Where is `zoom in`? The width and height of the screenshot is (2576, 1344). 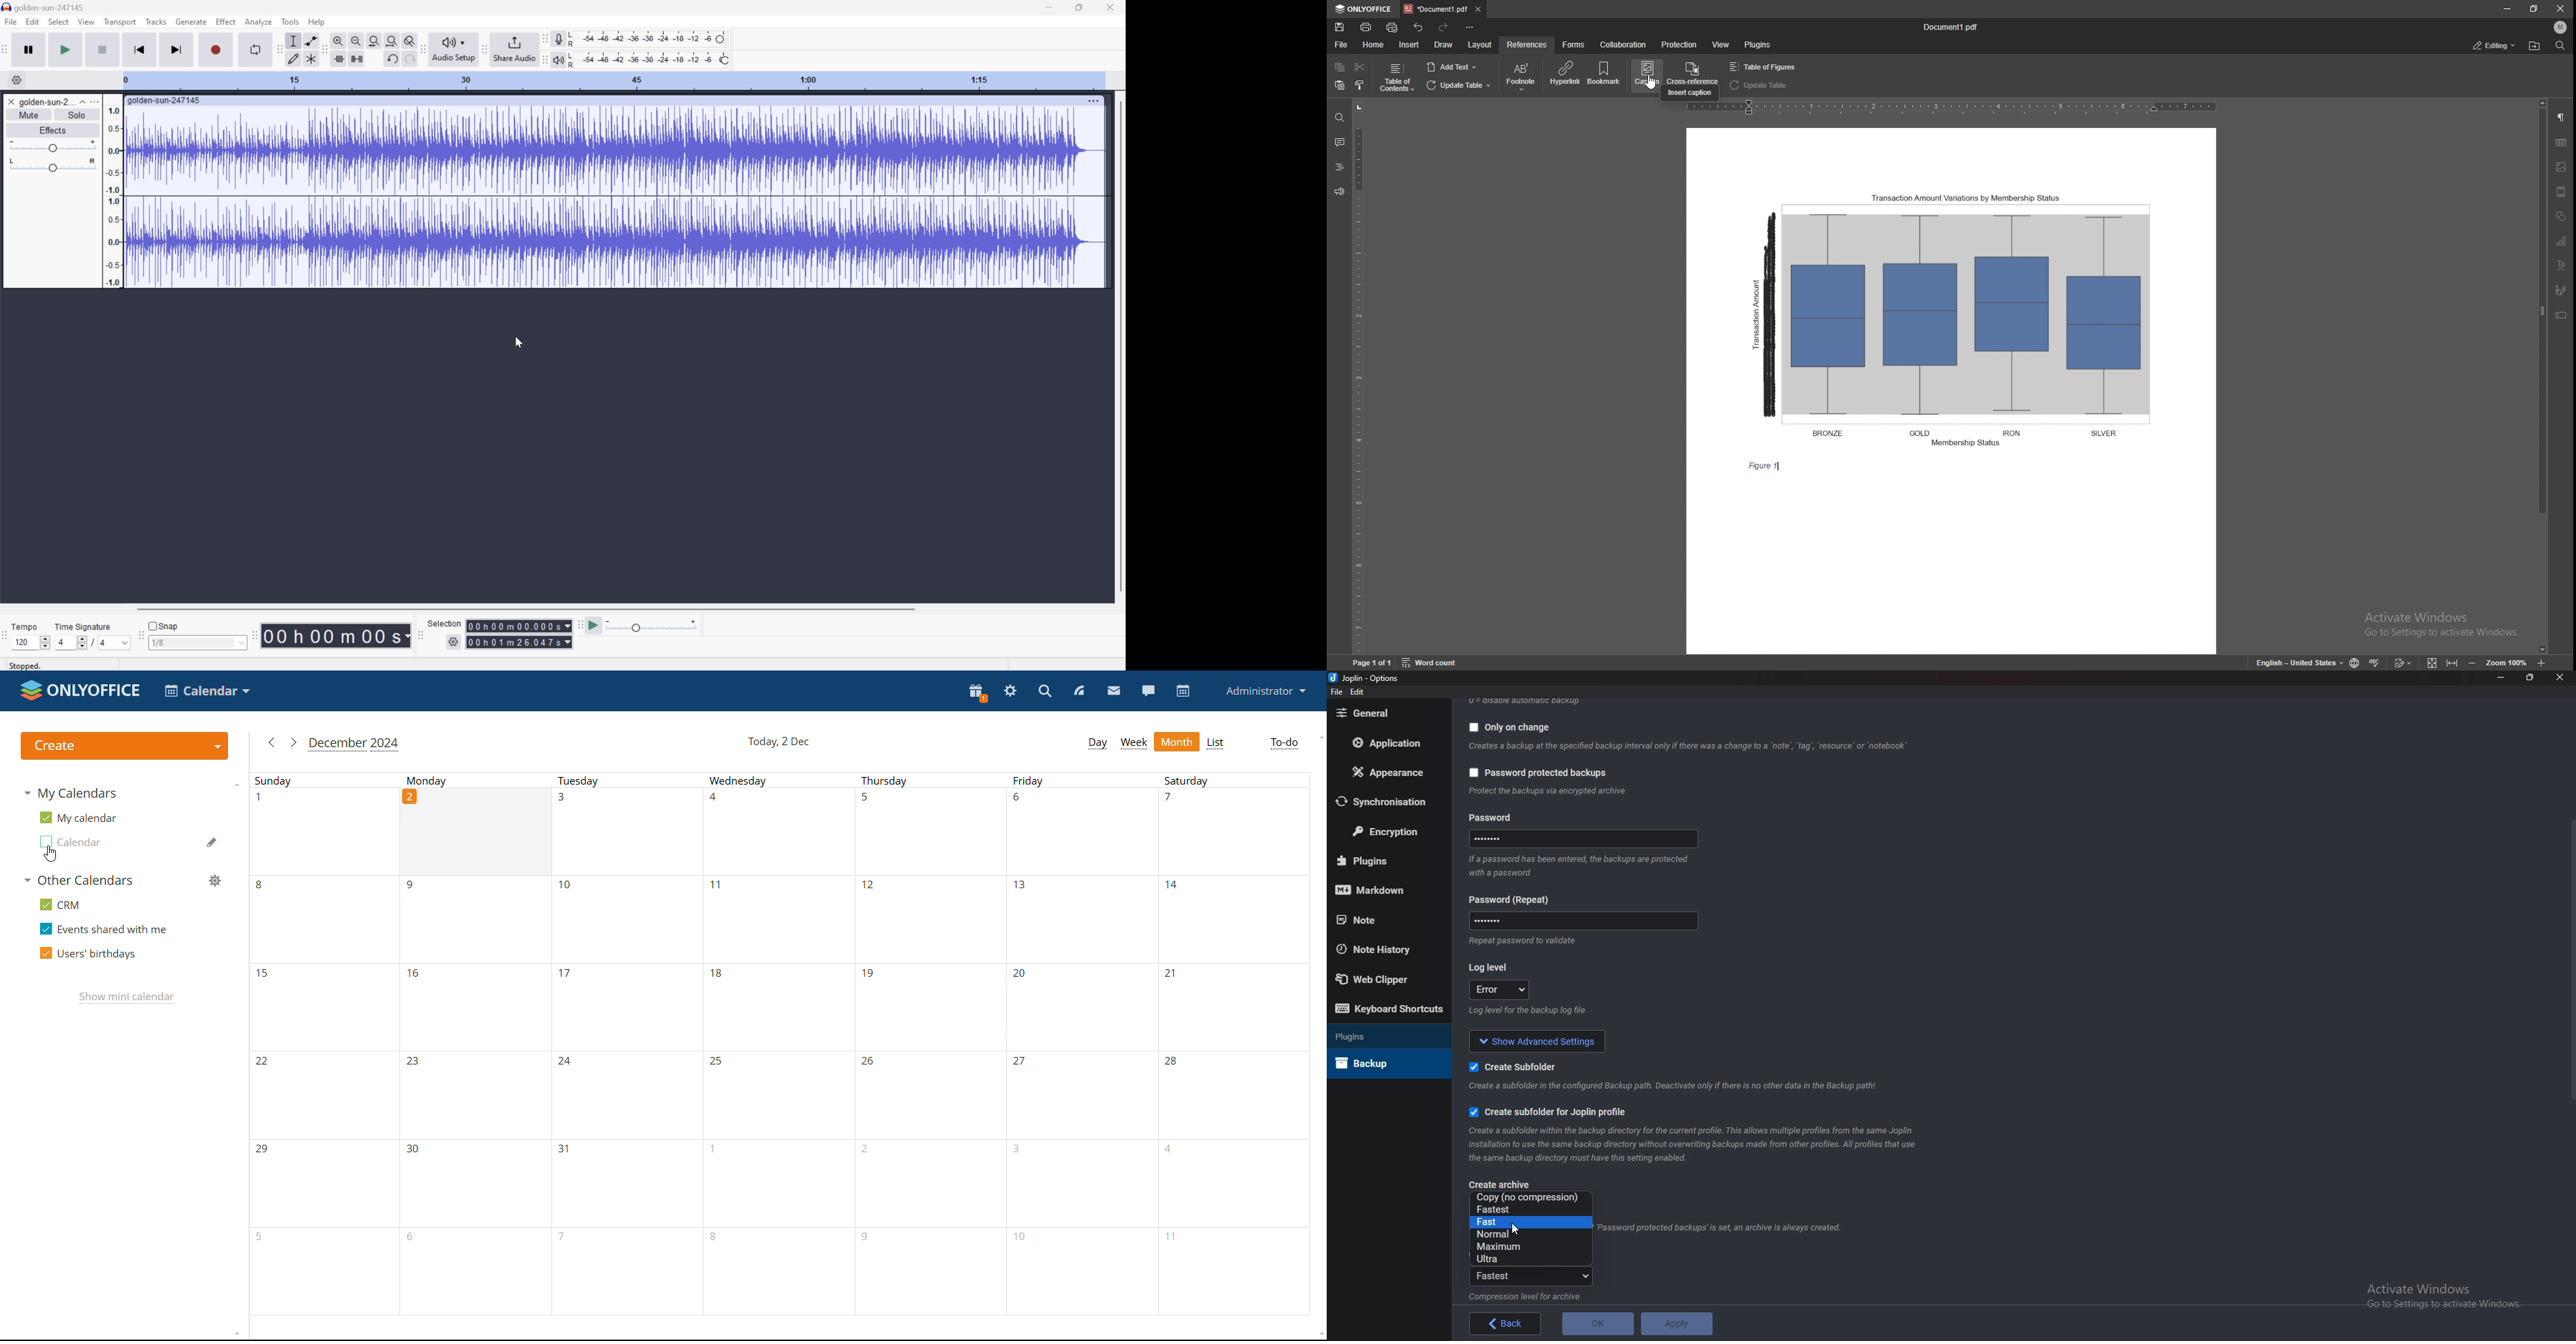
zoom in is located at coordinates (2541, 661).